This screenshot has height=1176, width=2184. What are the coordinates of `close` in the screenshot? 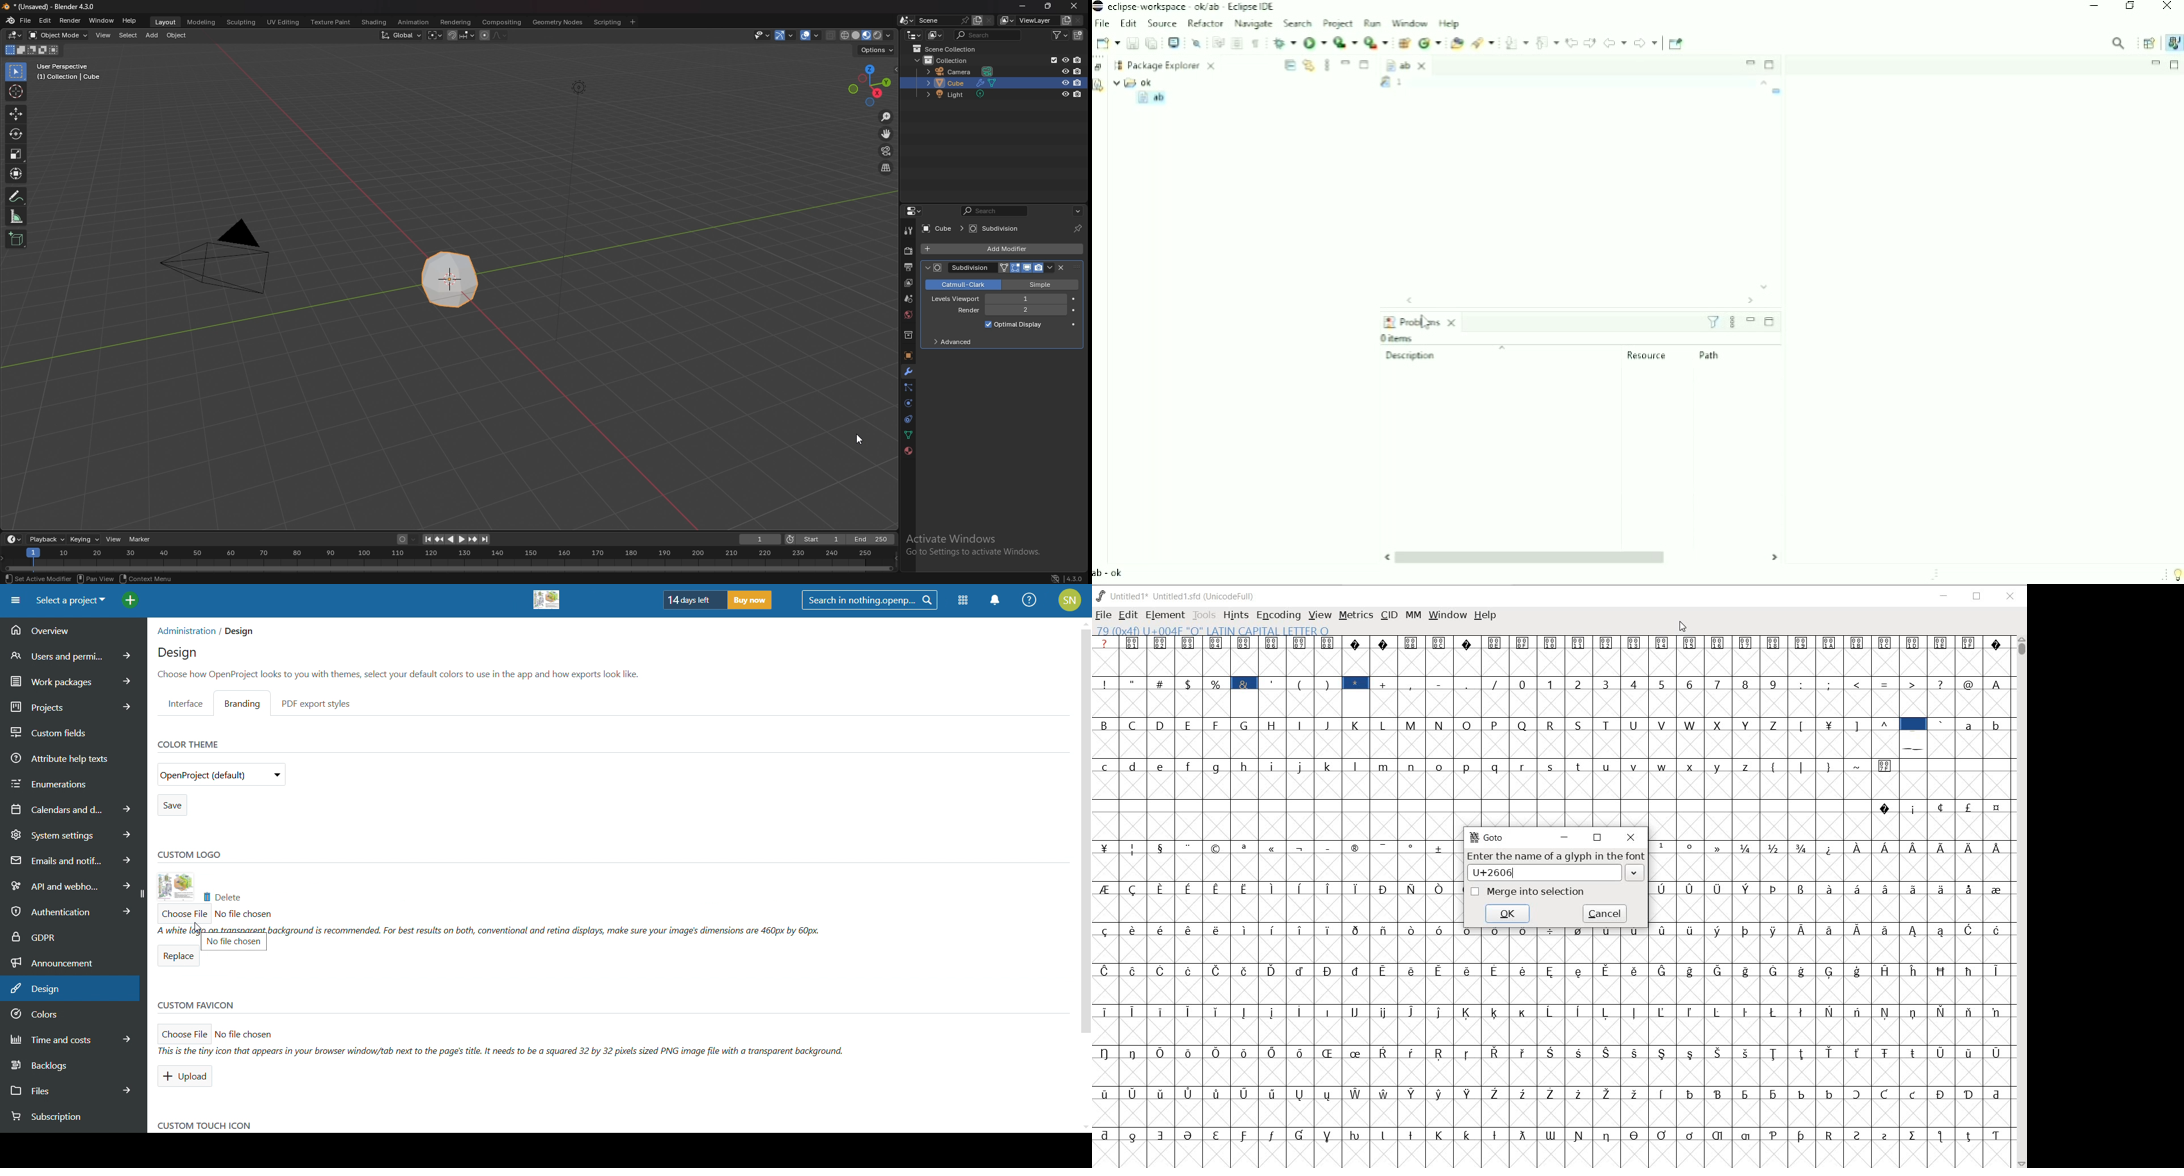 It's located at (1076, 6).